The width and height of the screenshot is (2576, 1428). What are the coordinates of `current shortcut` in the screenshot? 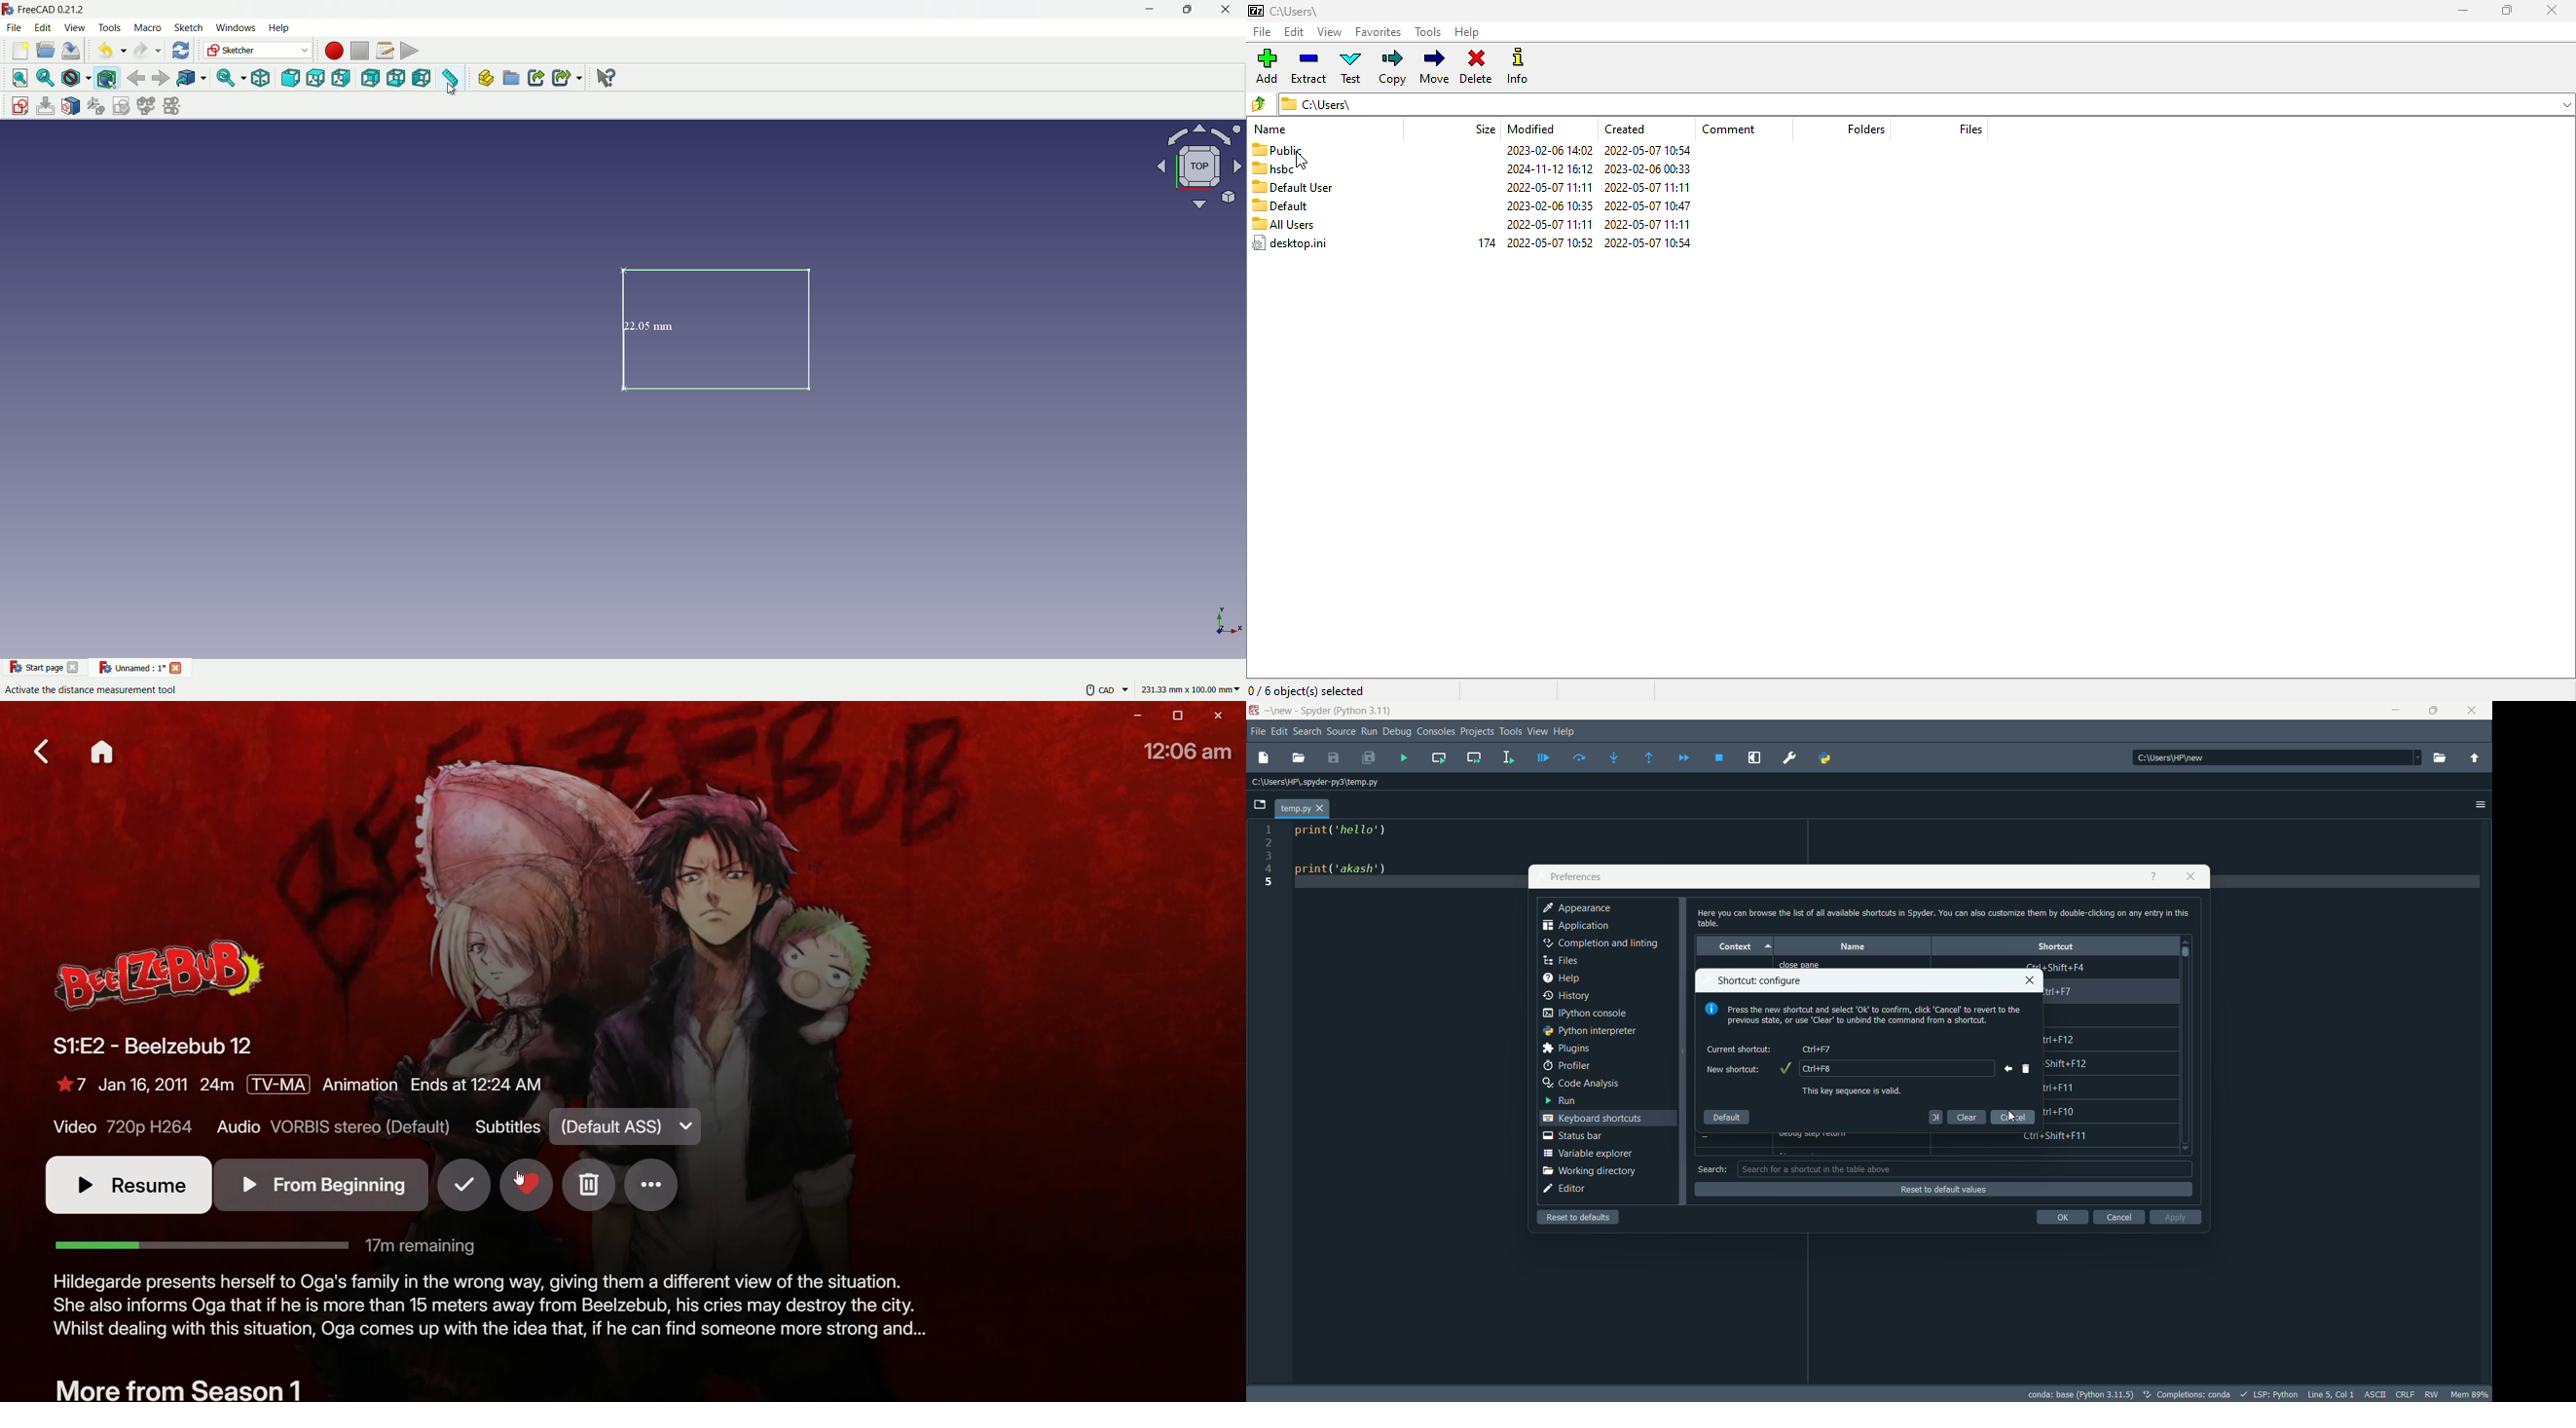 It's located at (1740, 1049).